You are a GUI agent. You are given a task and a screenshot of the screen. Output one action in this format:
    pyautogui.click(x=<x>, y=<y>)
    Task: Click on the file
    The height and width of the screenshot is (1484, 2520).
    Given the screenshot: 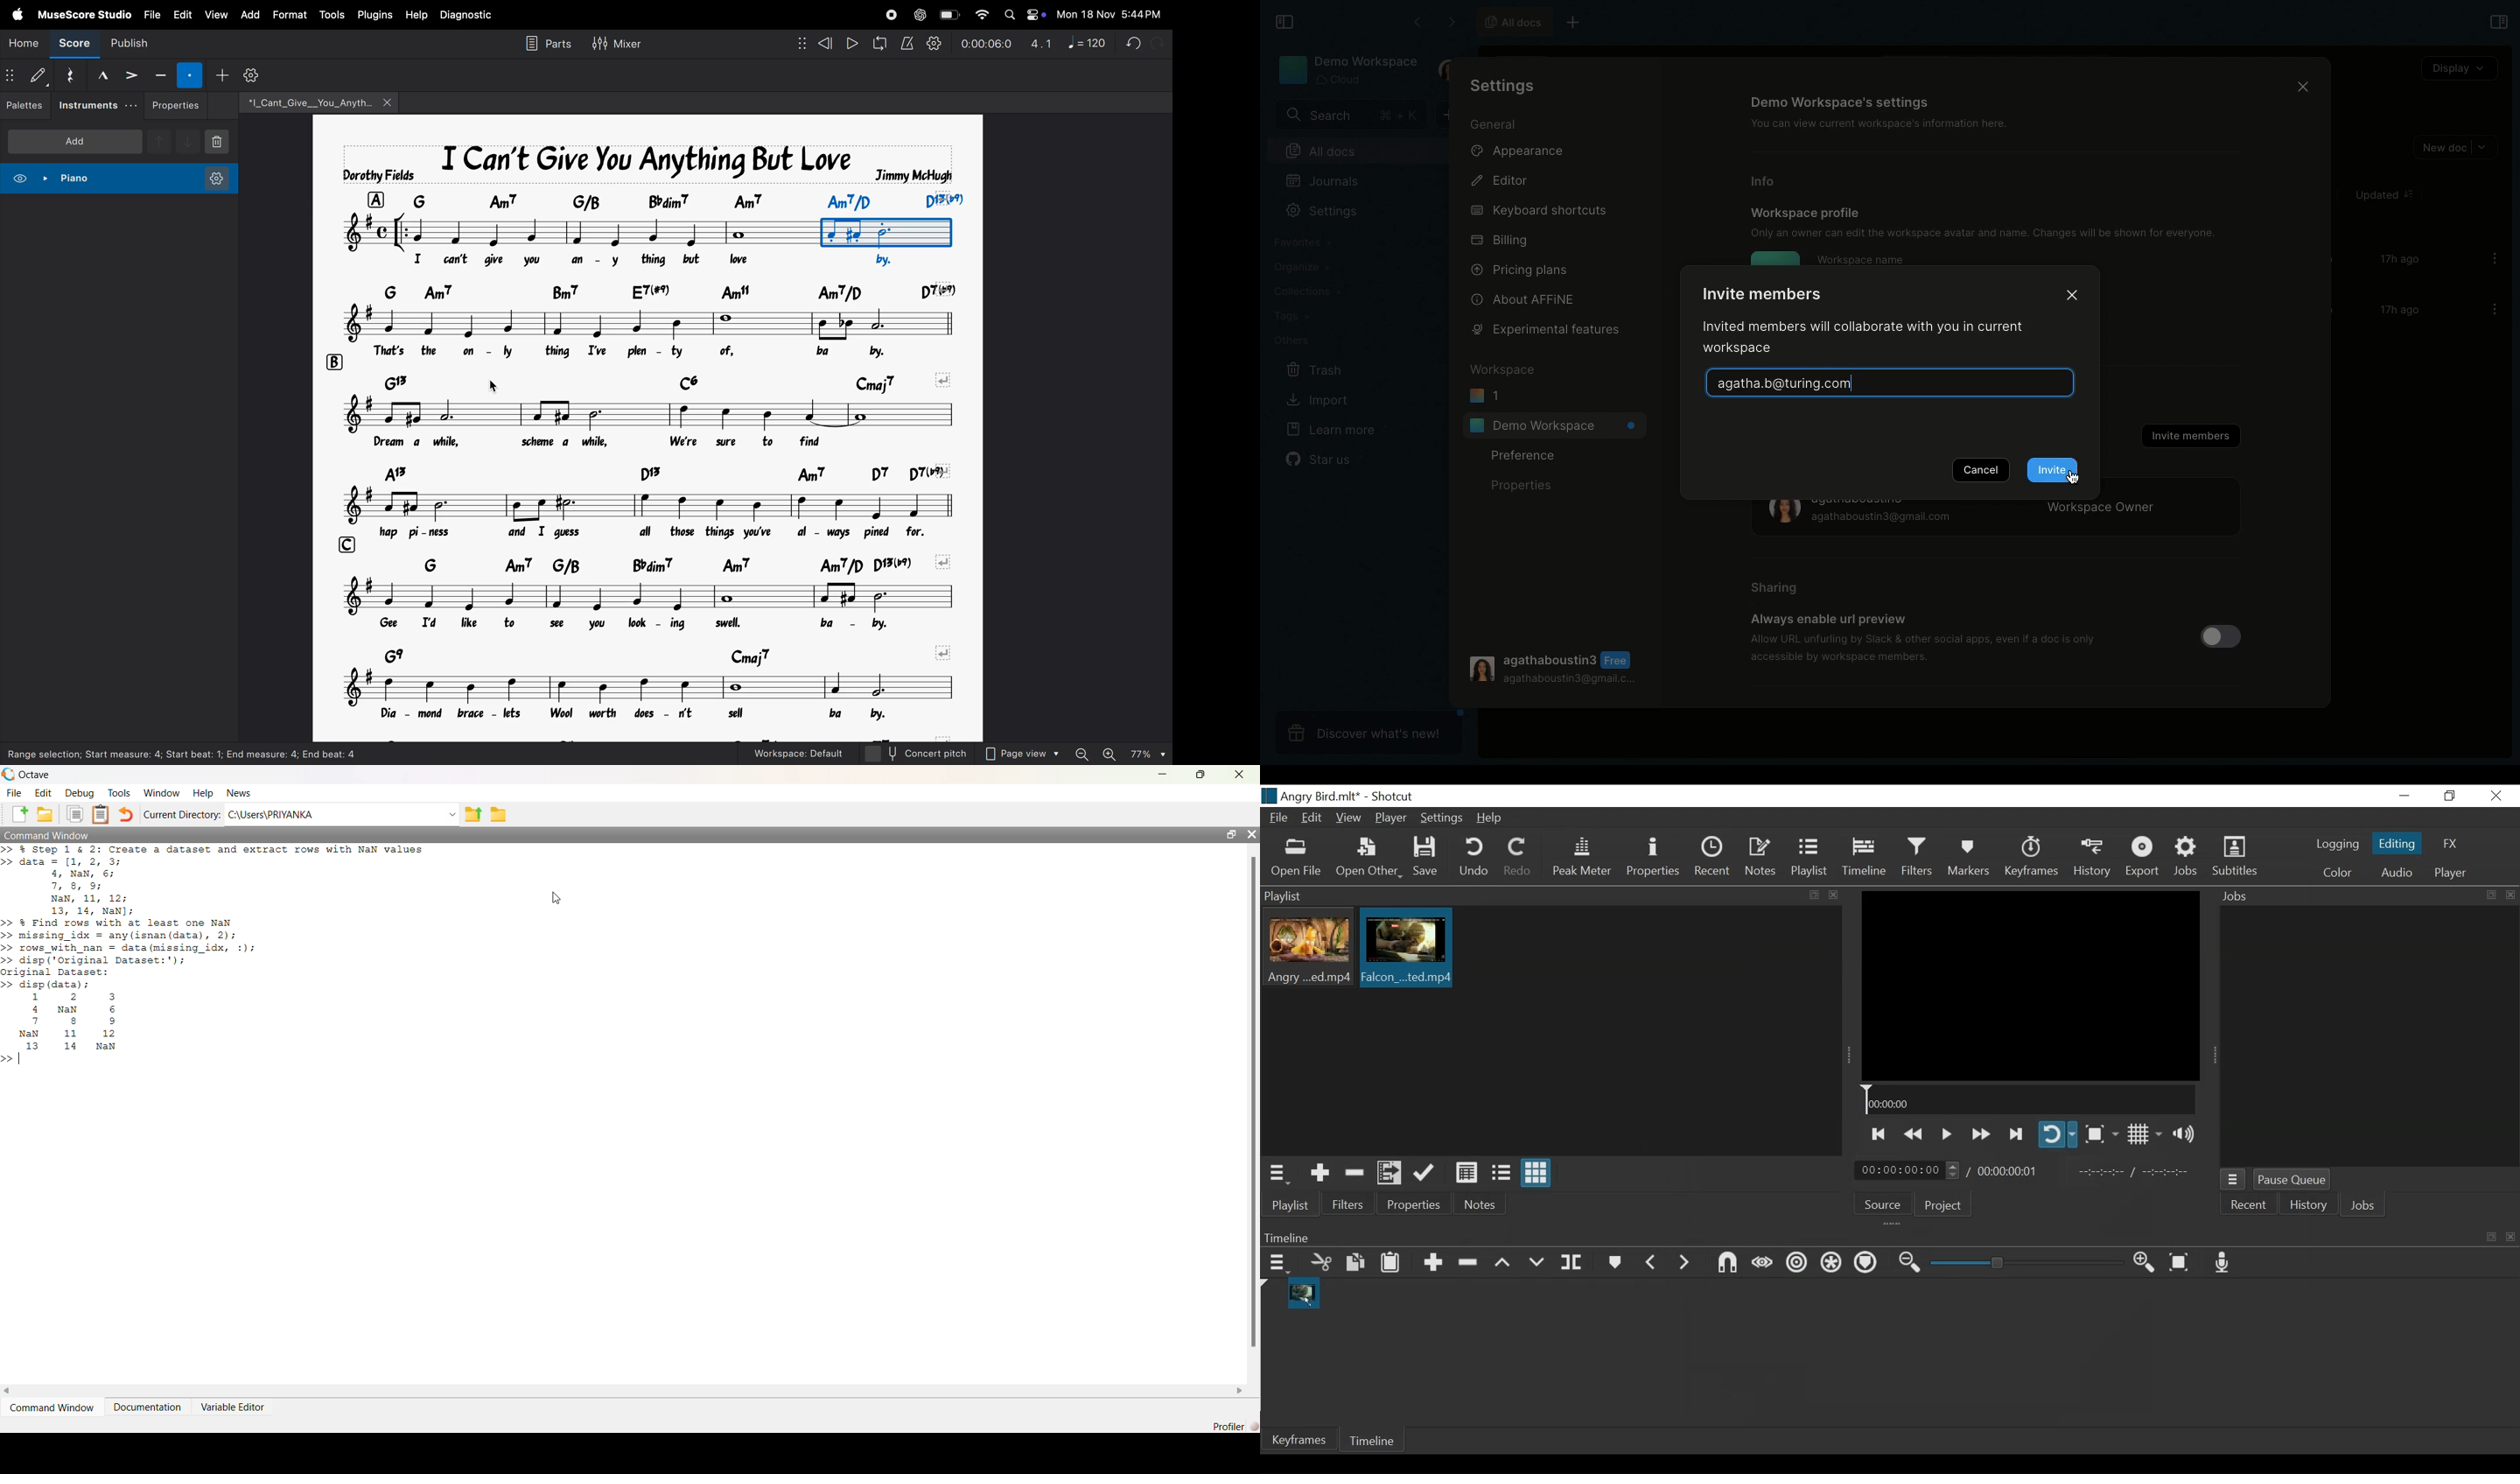 What is the action you would take?
    pyautogui.click(x=152, y=15)
    